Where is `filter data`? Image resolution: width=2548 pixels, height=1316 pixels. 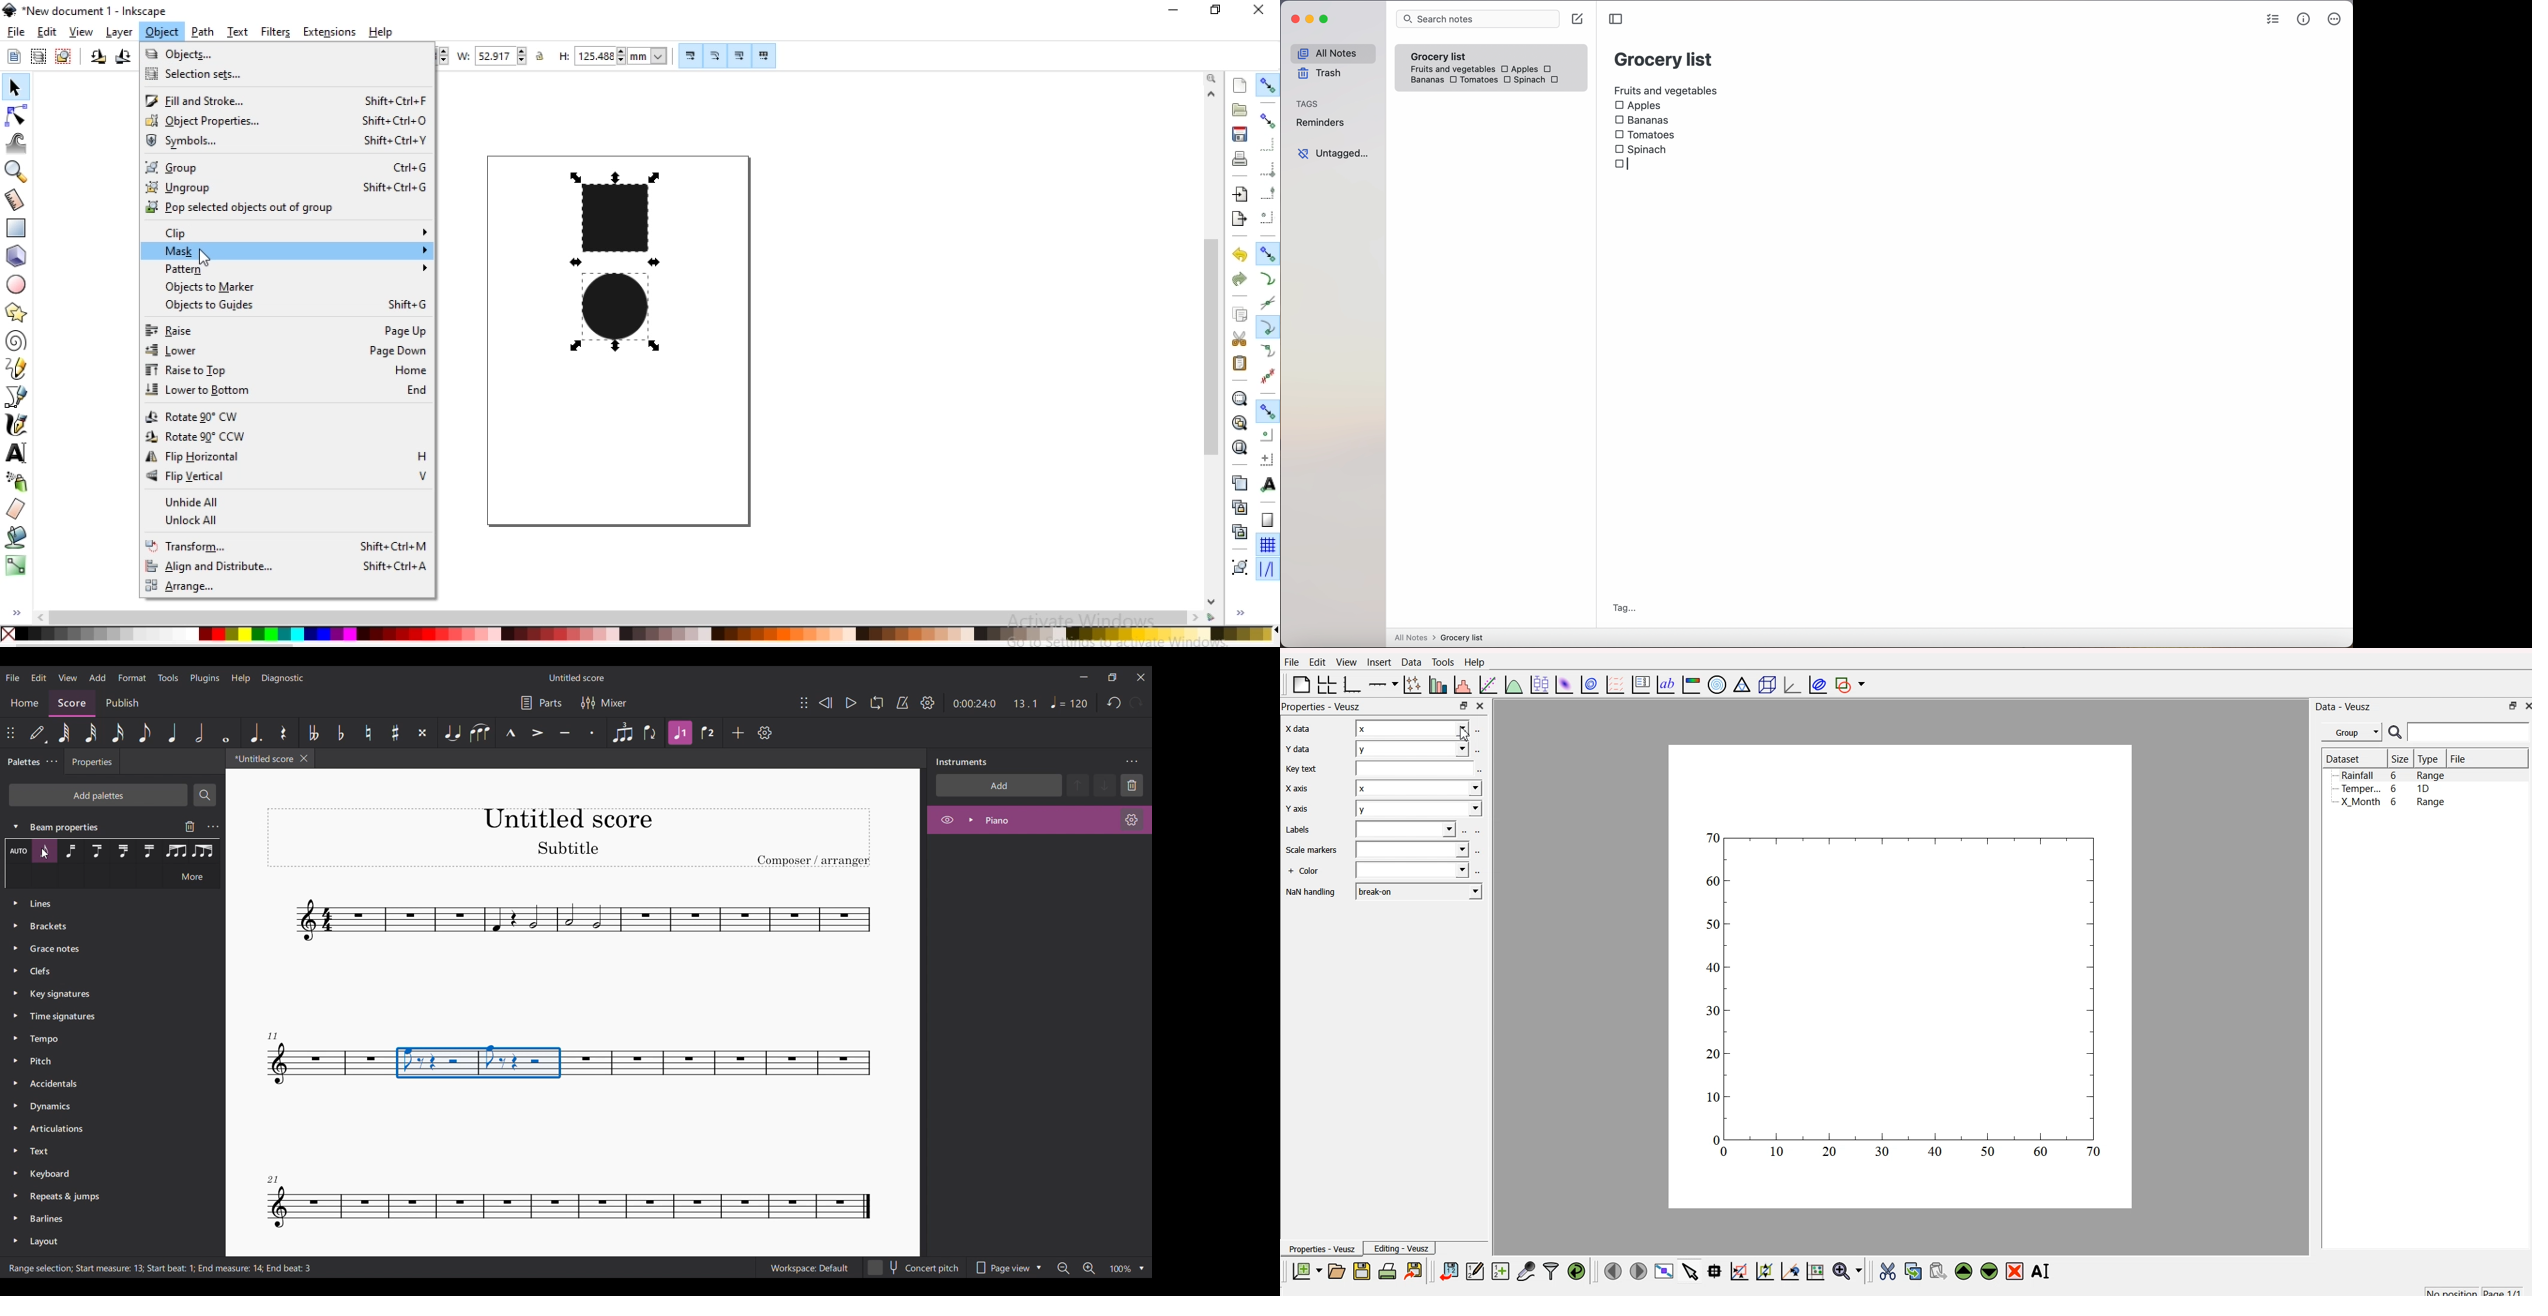 filter data is located at coordinates (1551, 1269).